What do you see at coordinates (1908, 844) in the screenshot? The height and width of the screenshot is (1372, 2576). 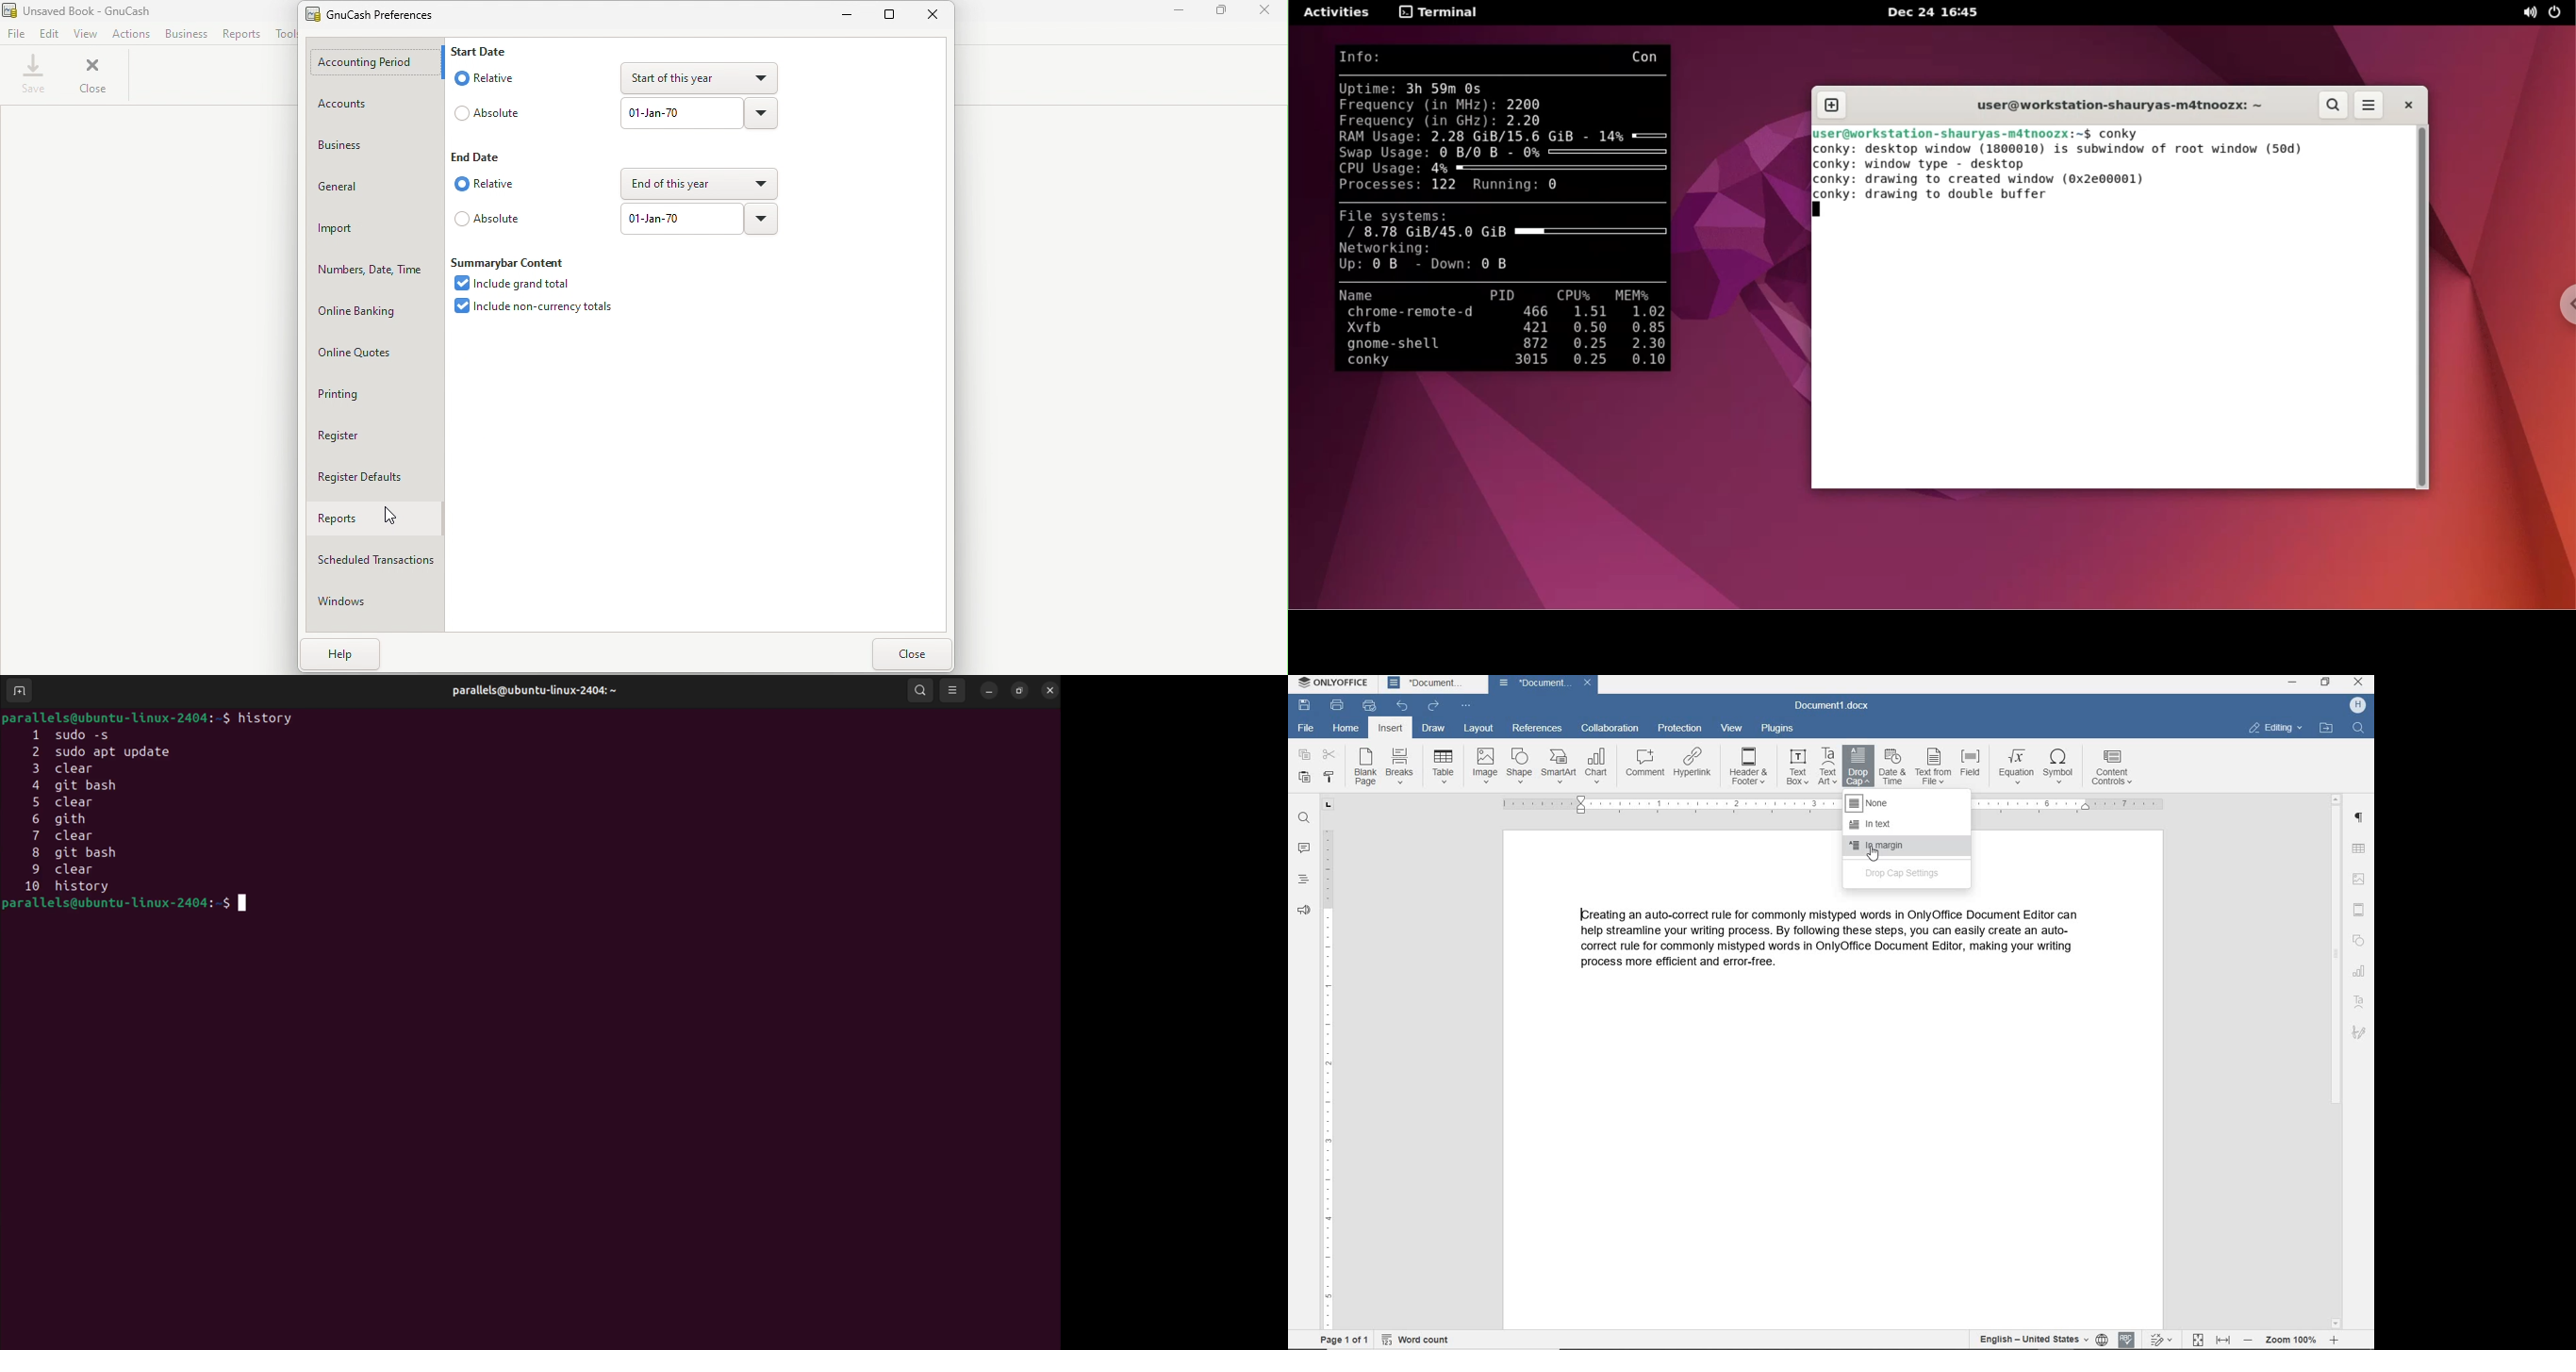 I see `in margin` at bounding box center [1908, 844].